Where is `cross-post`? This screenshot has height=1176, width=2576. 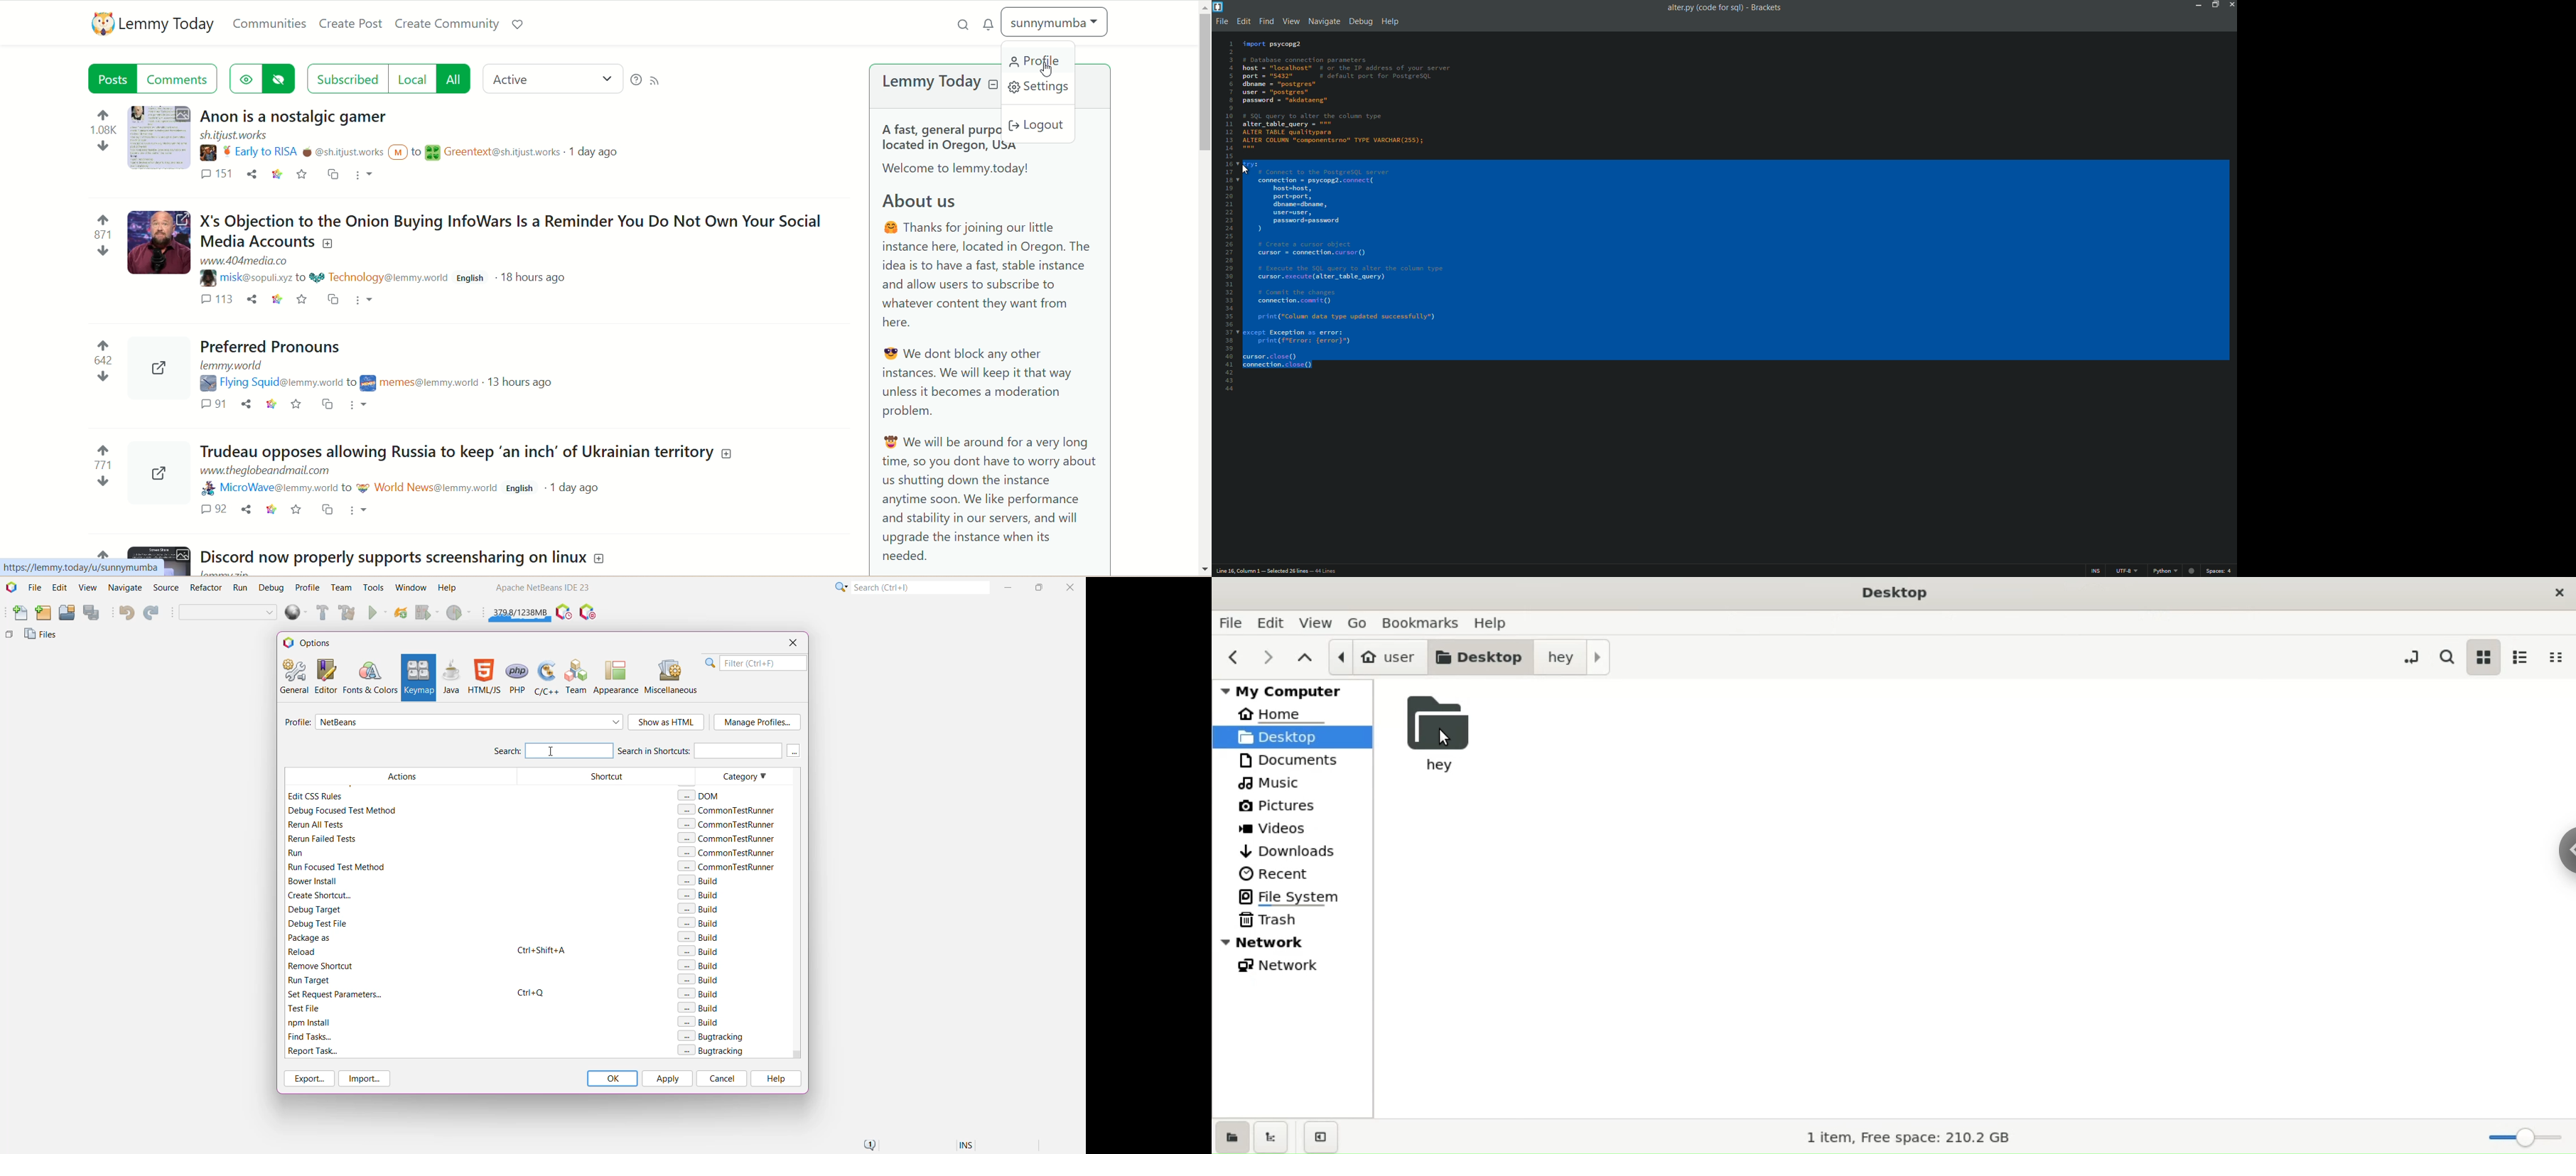 cross-post is located at coordinates (333, 175).